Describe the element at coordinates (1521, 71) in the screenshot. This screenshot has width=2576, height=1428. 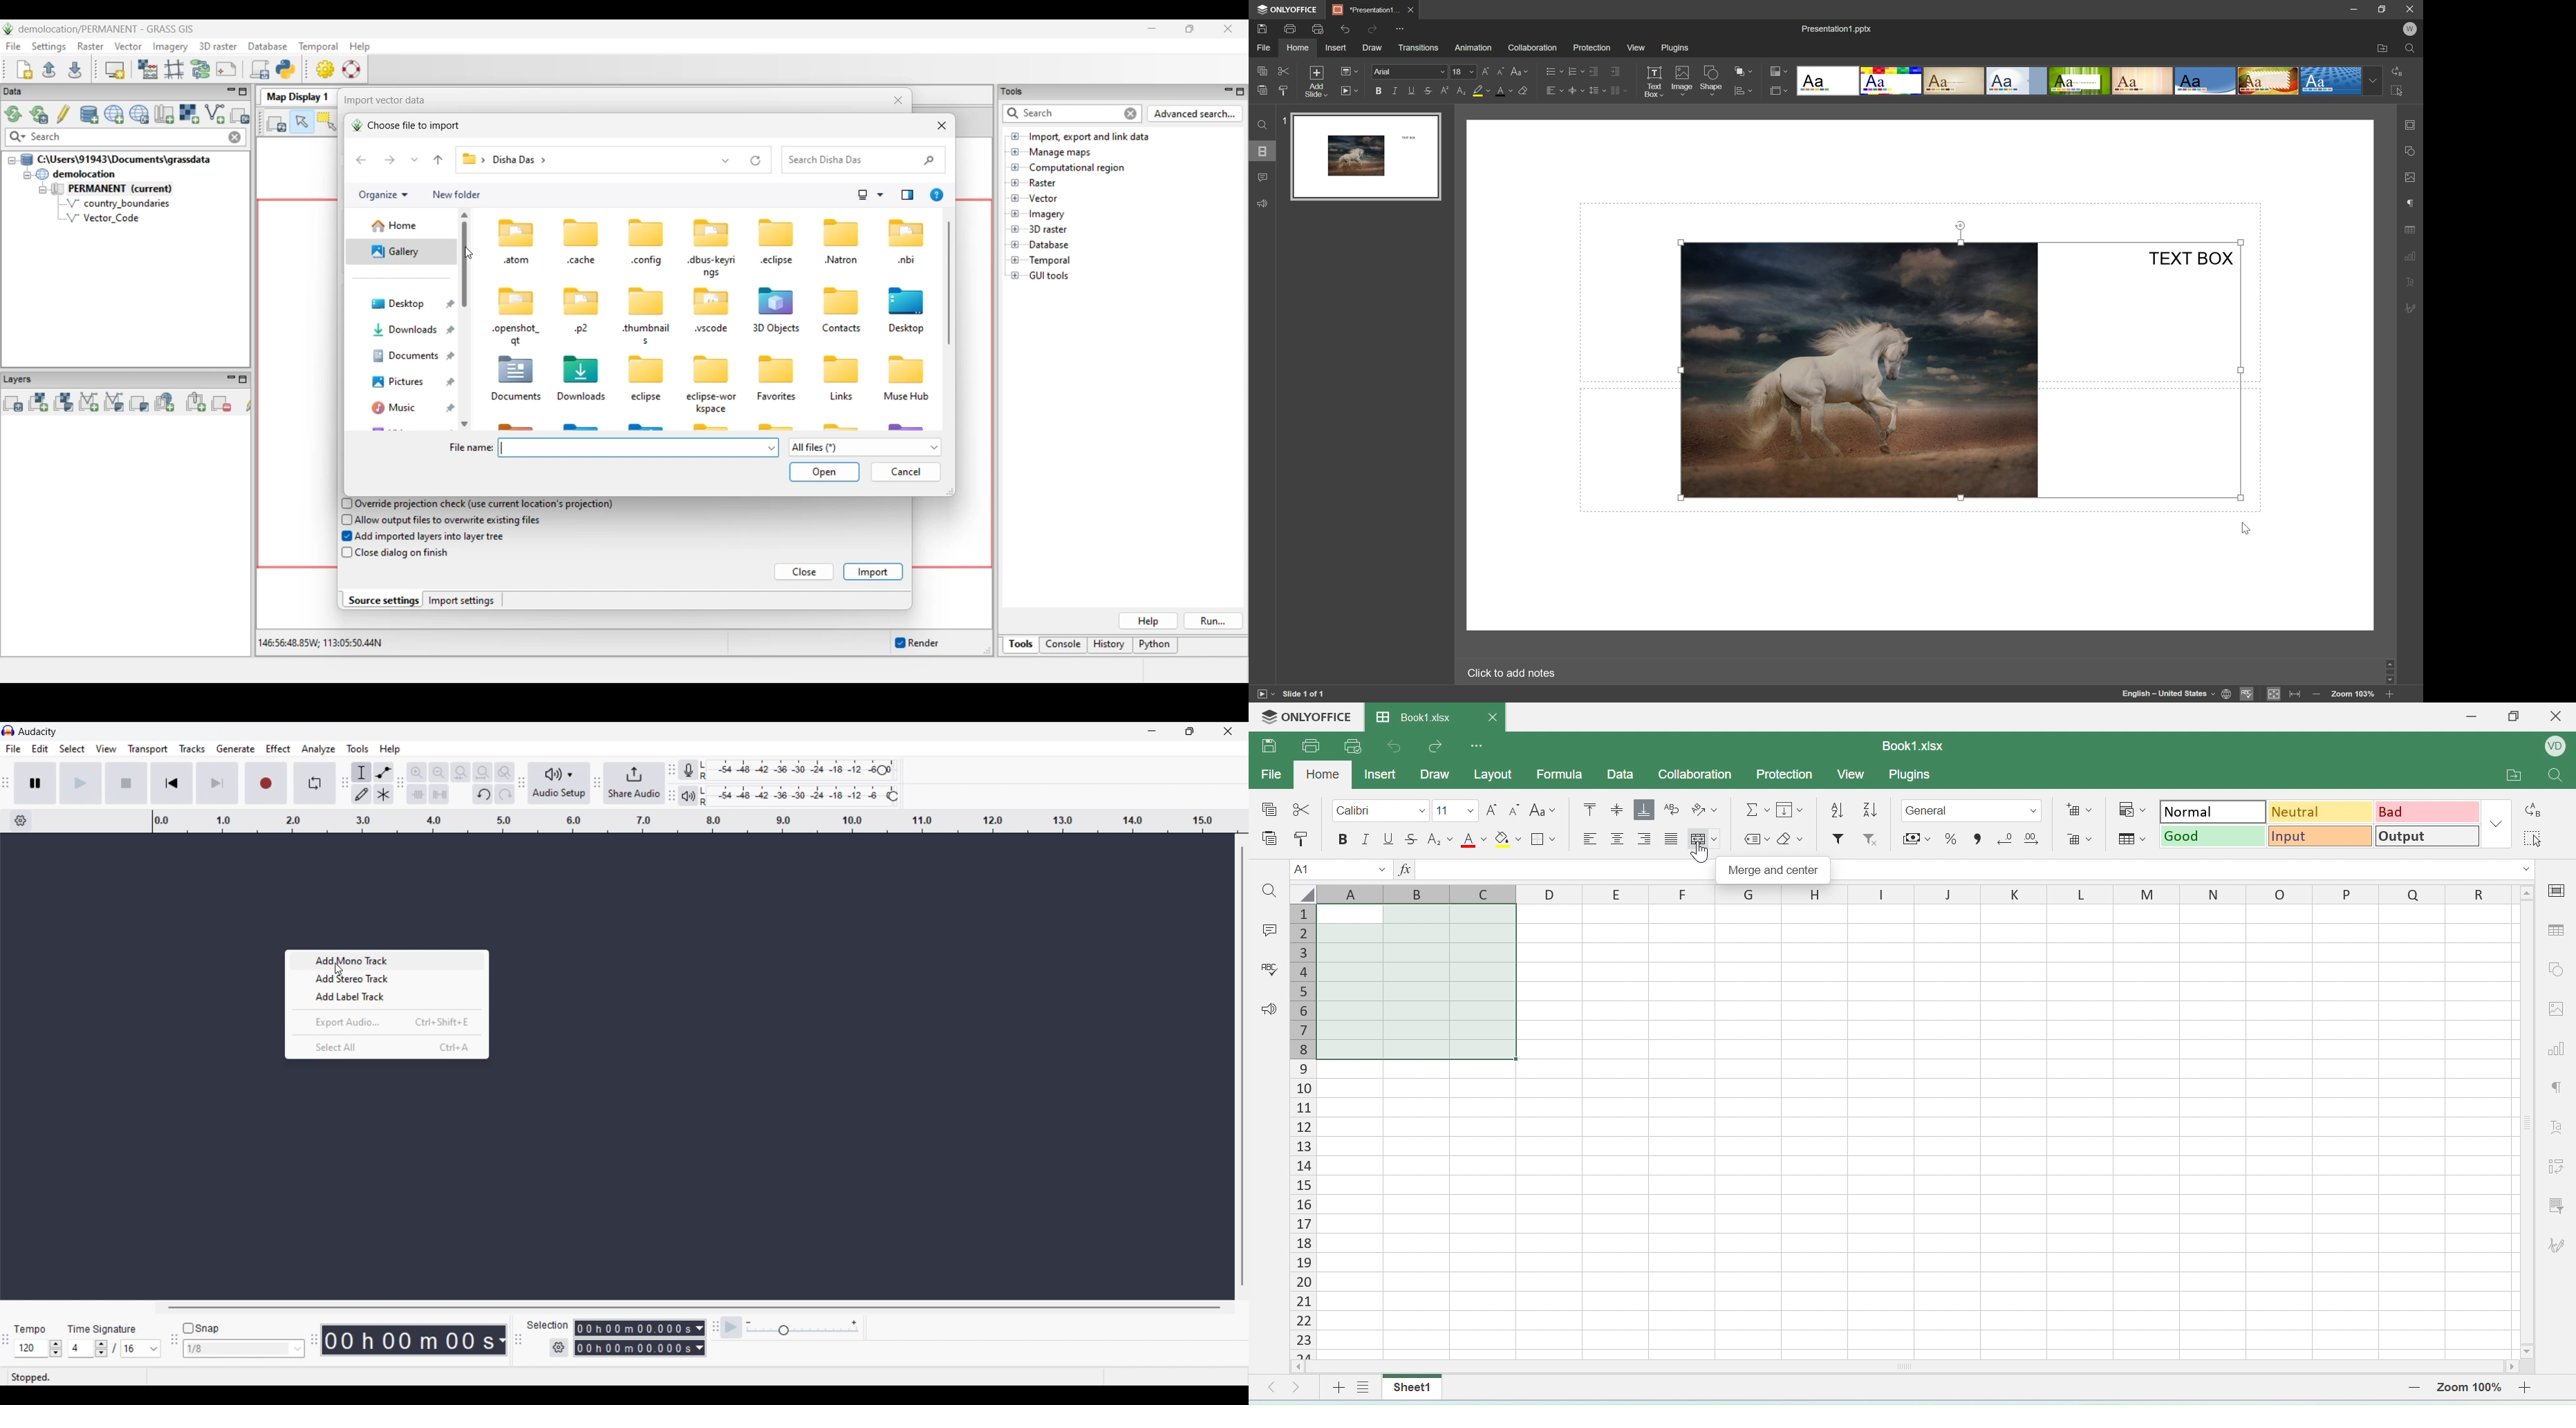
I see `change case` at that location.